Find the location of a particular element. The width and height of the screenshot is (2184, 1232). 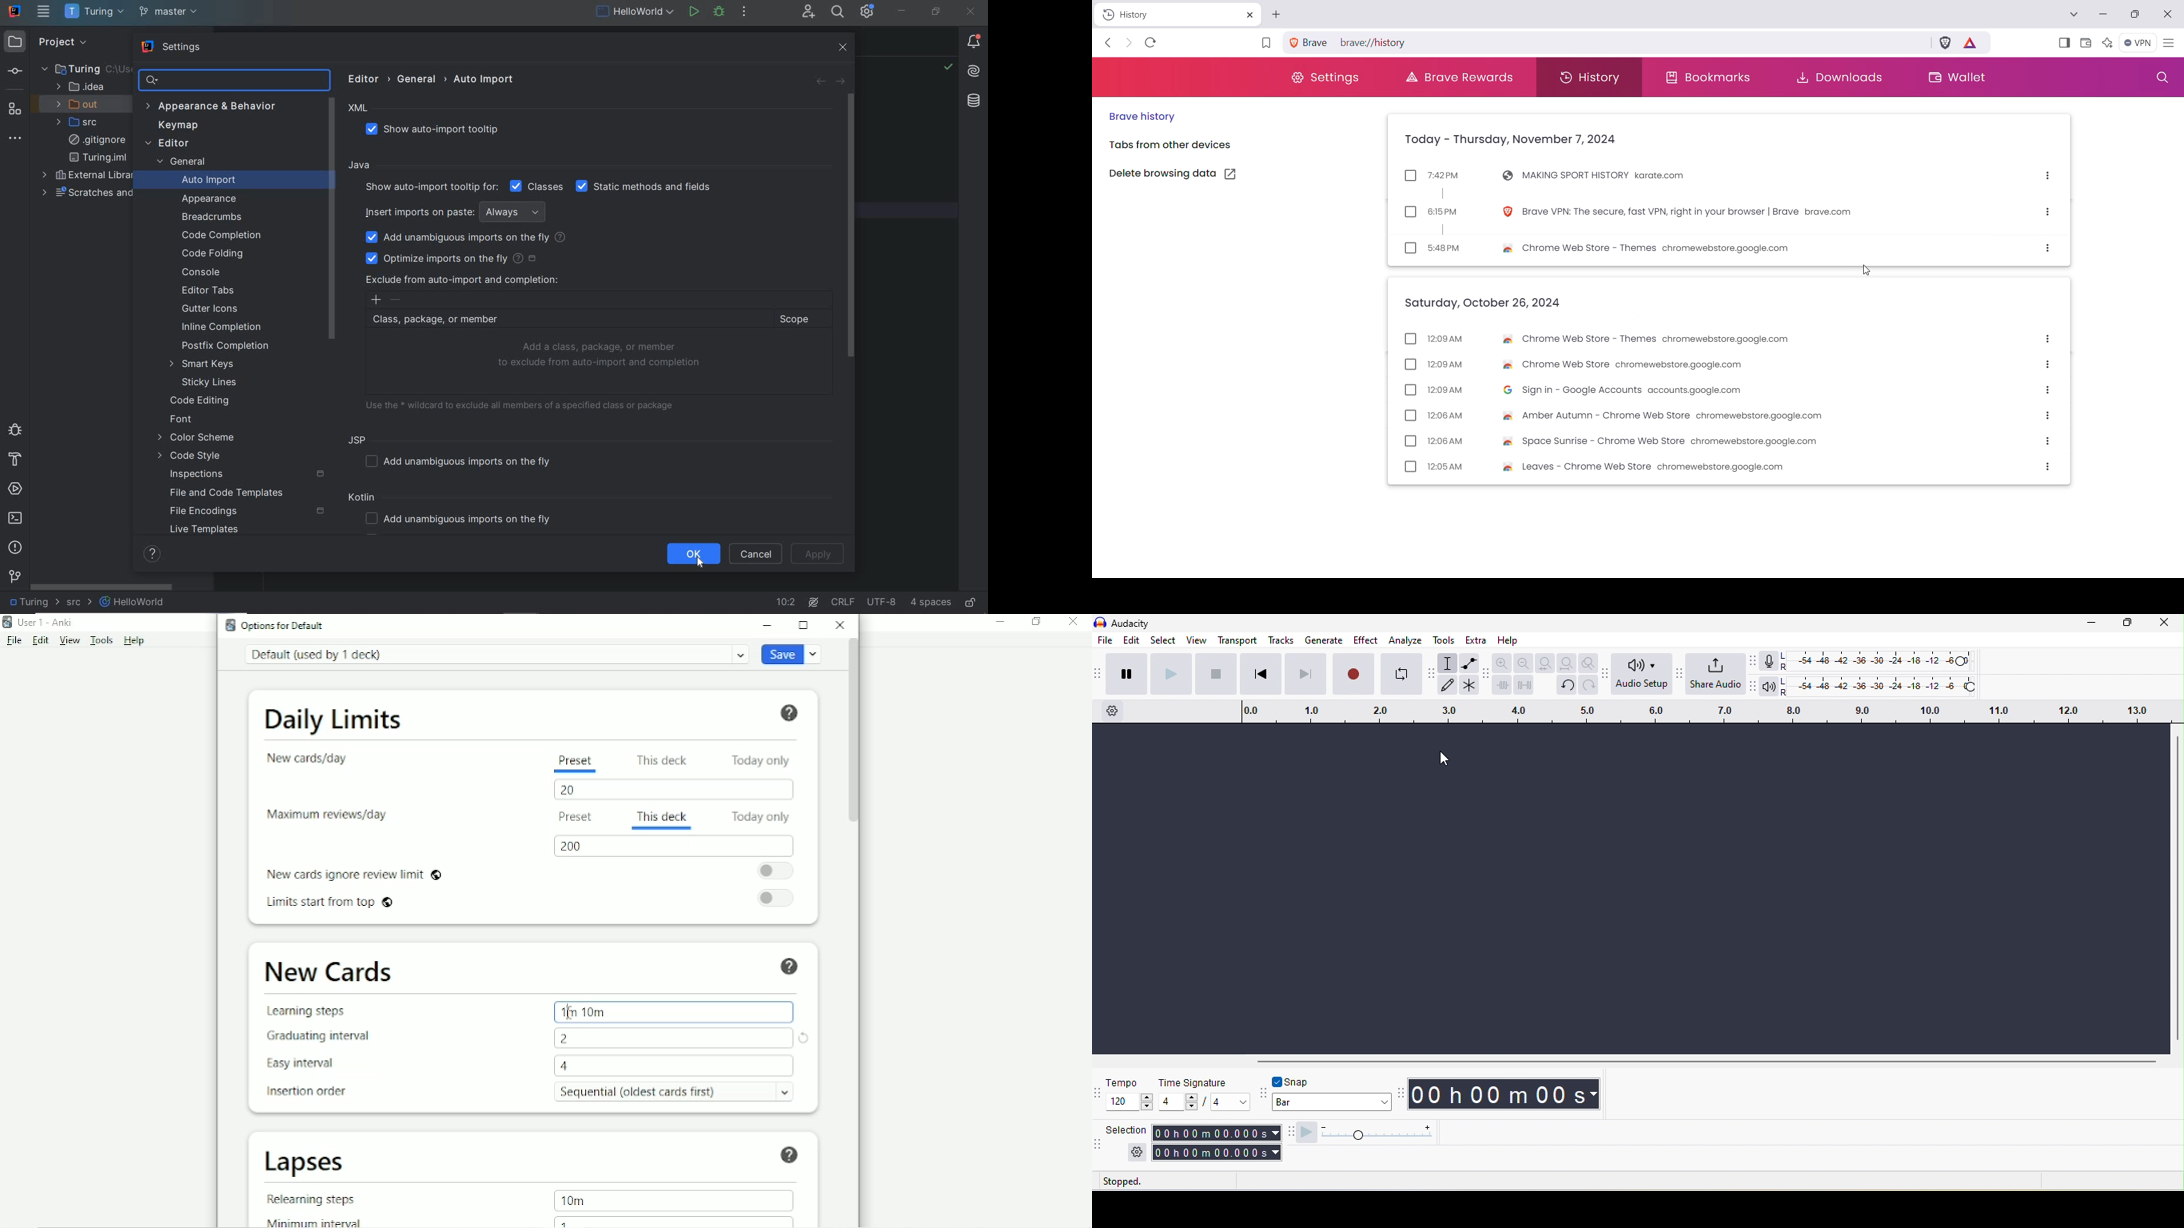

LIVE TEMPLATES is located at coordinates (209, 532).